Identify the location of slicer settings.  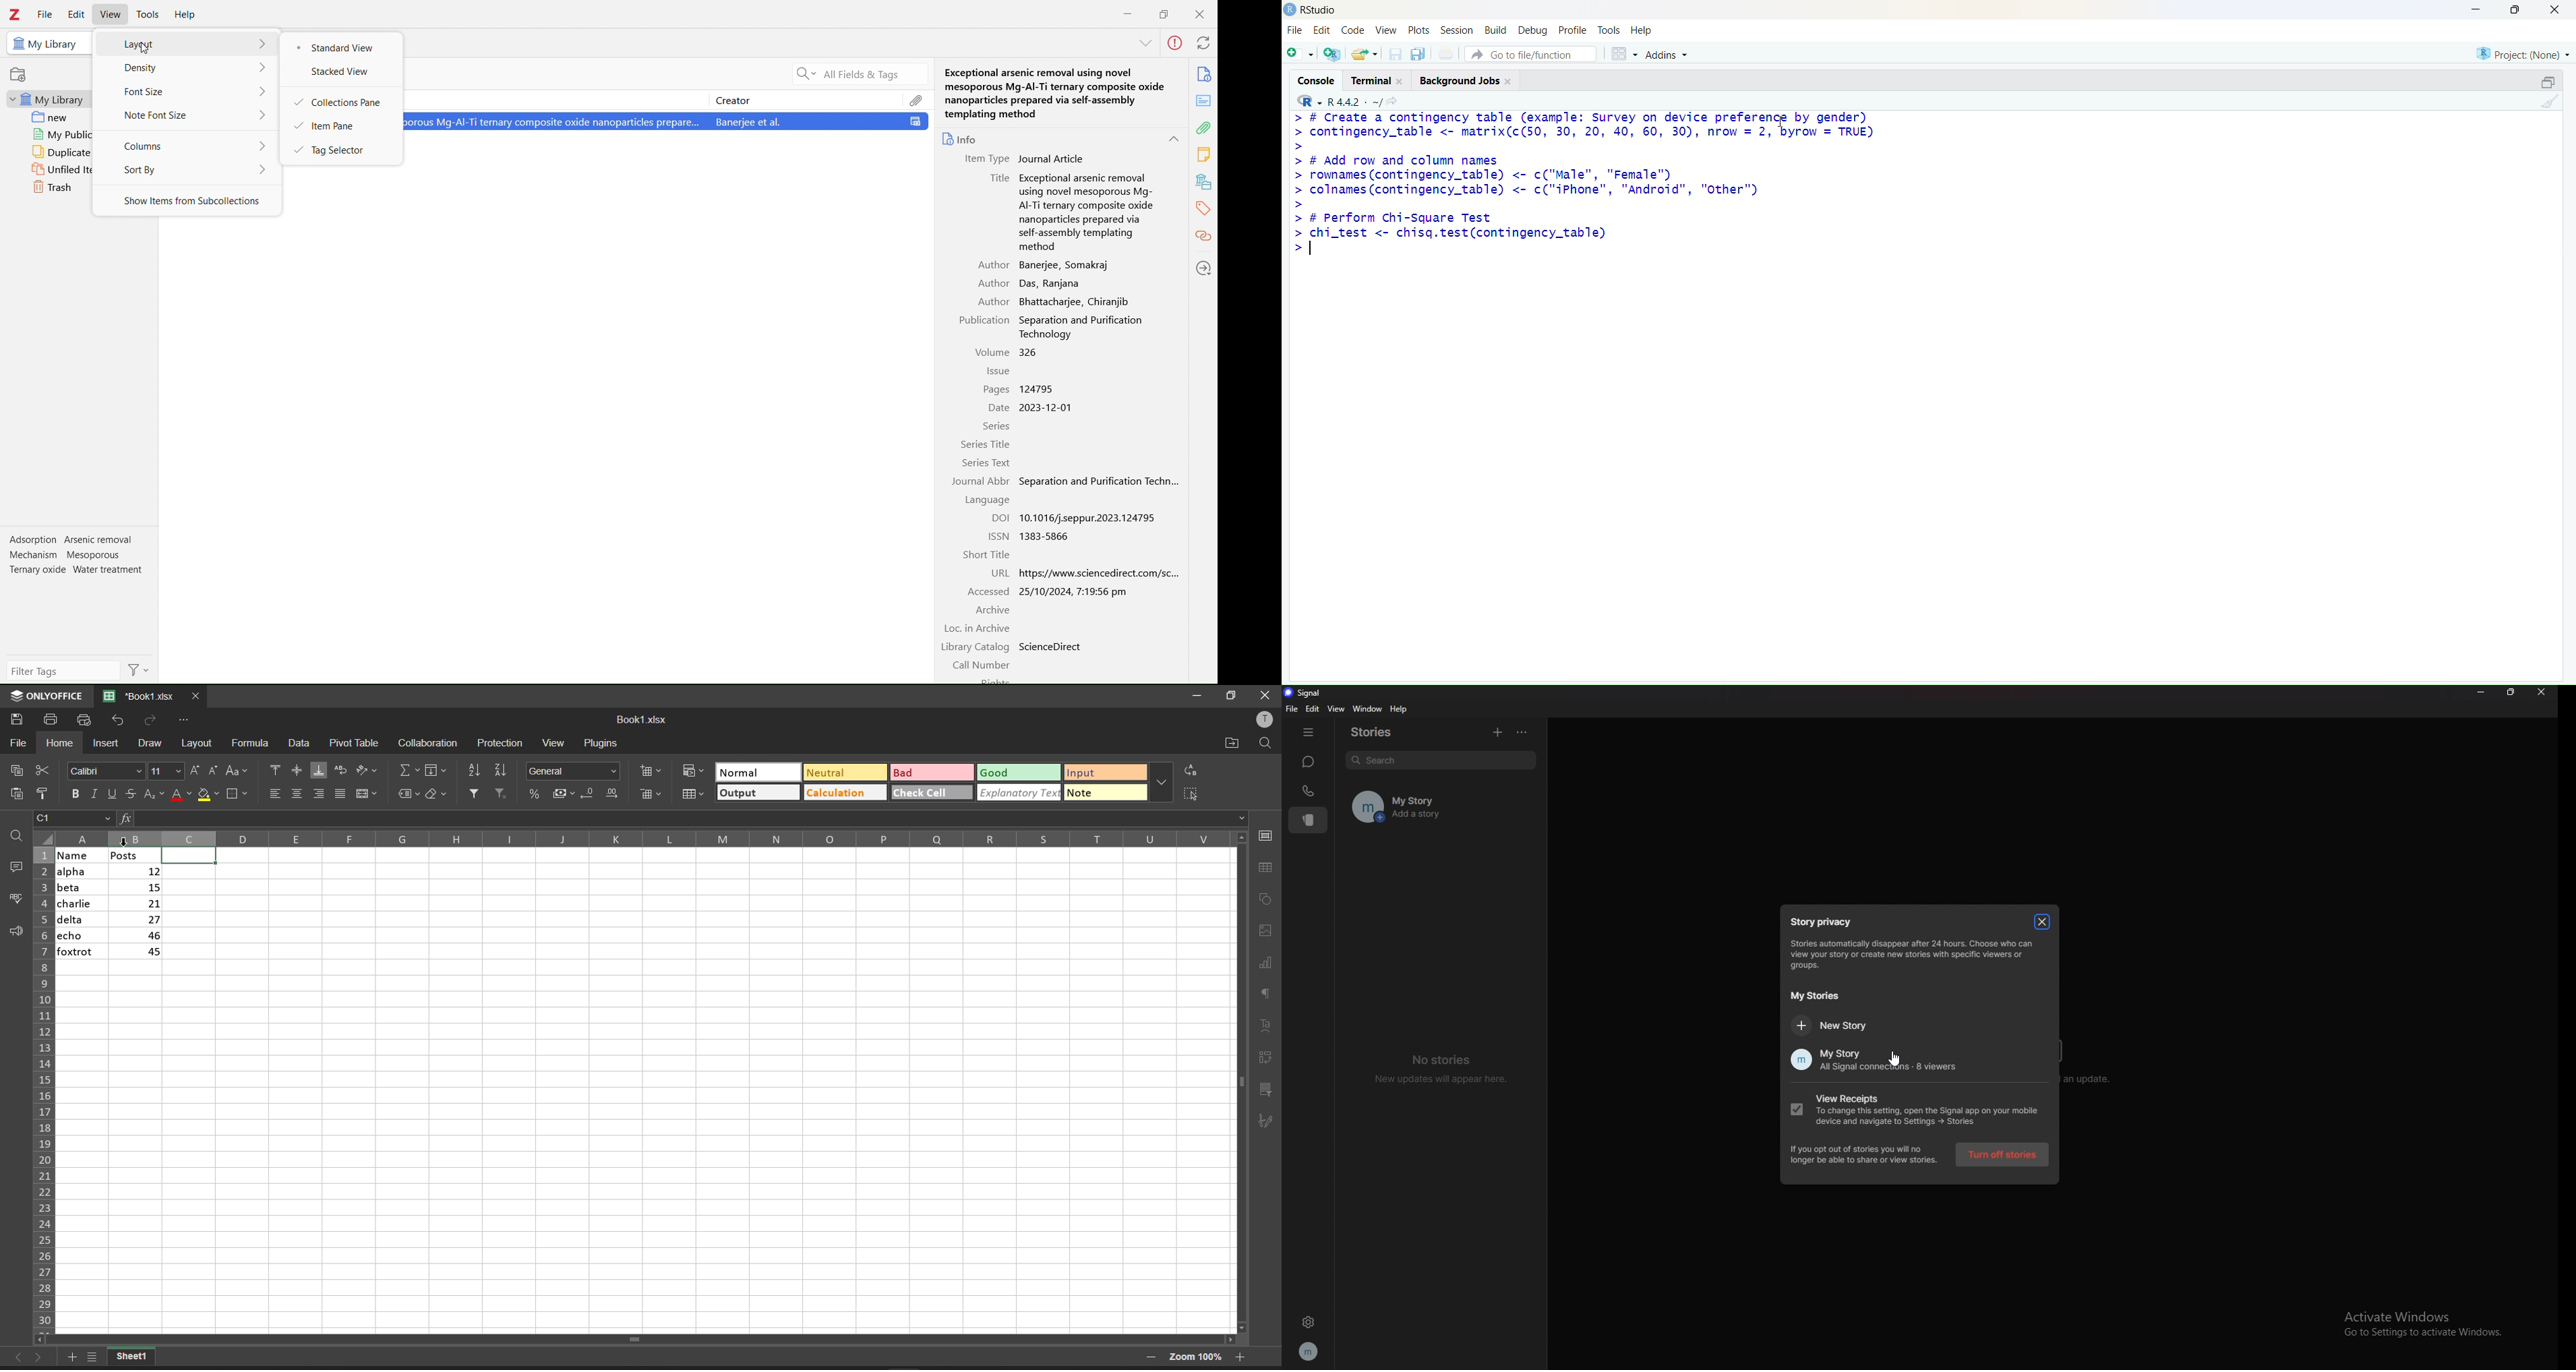
(1268, 1087).